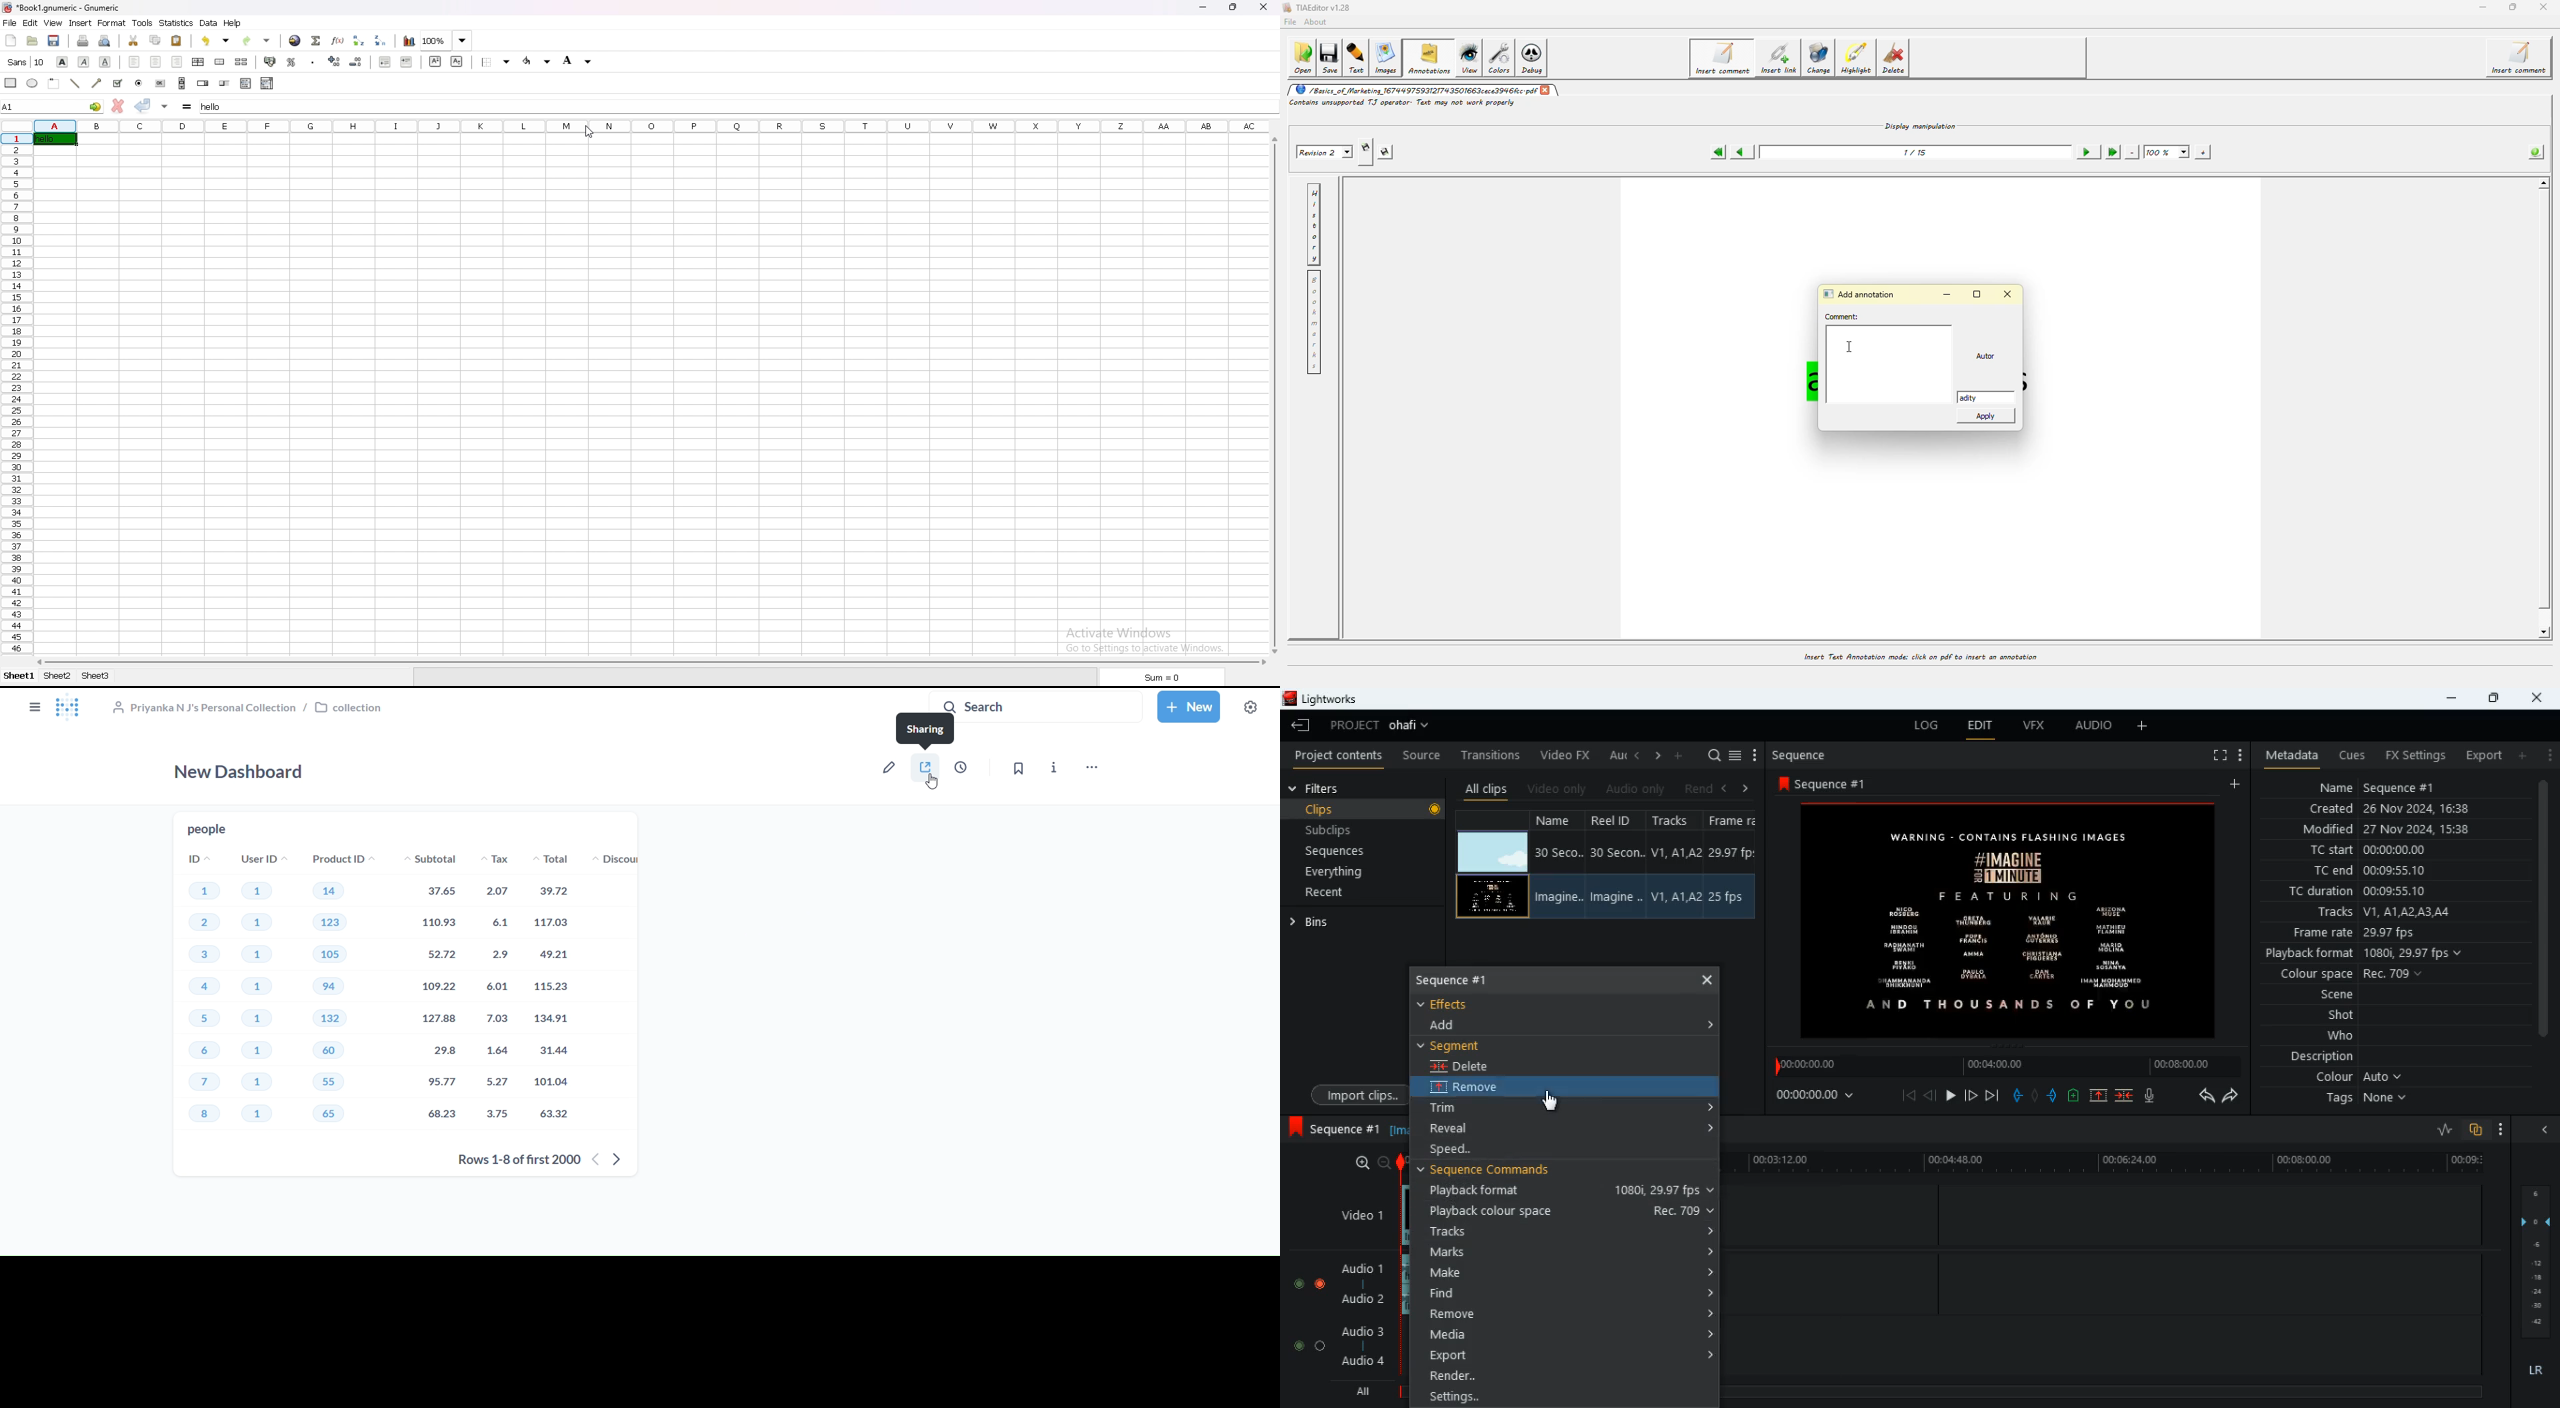  Describe the element at coordinates (1475, 1006) in the screenshot. I see `effects` at that location.